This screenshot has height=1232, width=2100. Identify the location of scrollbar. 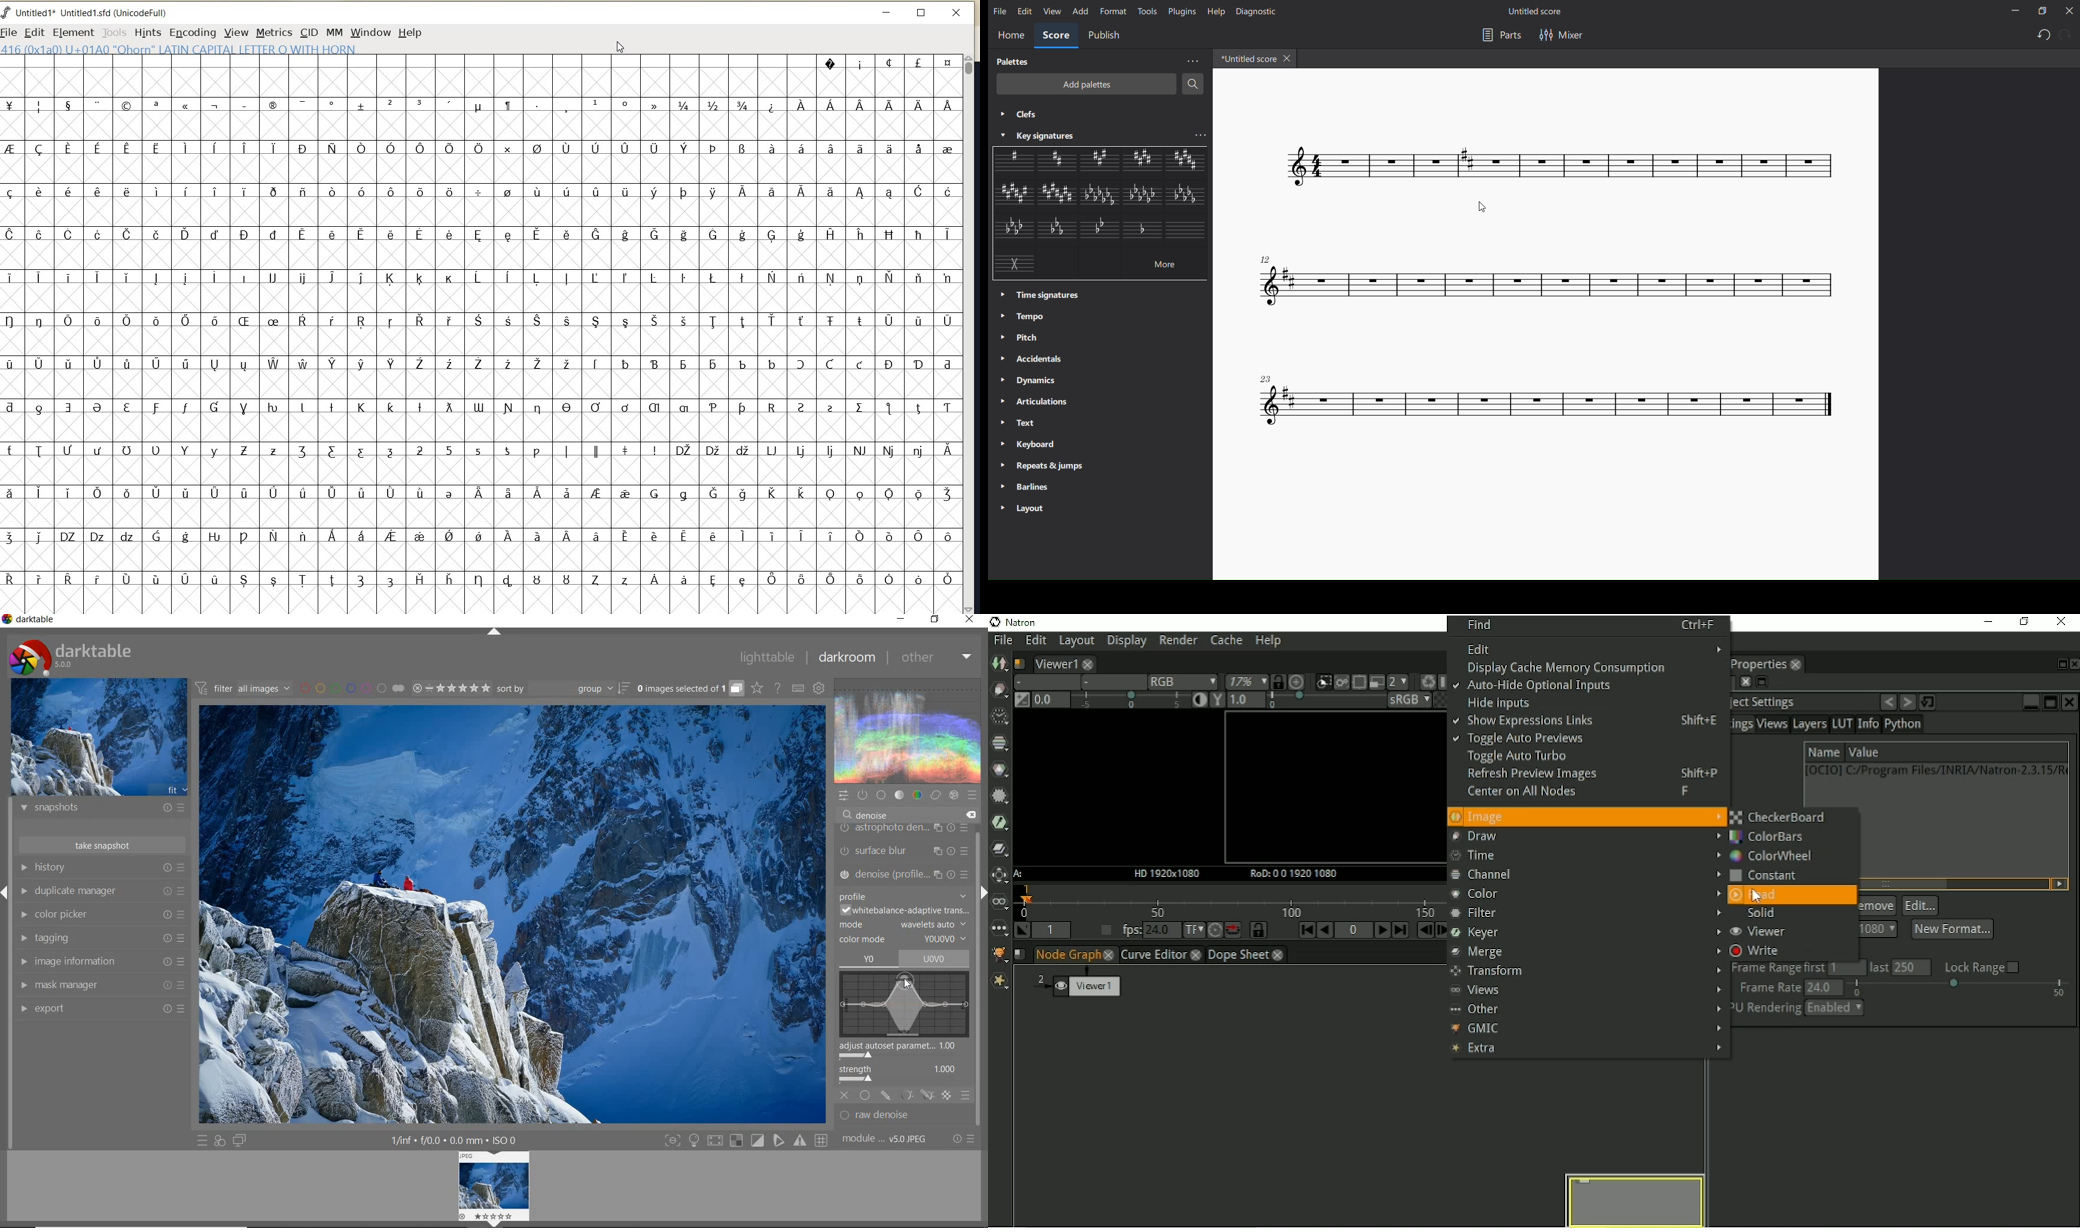
(978, 931).